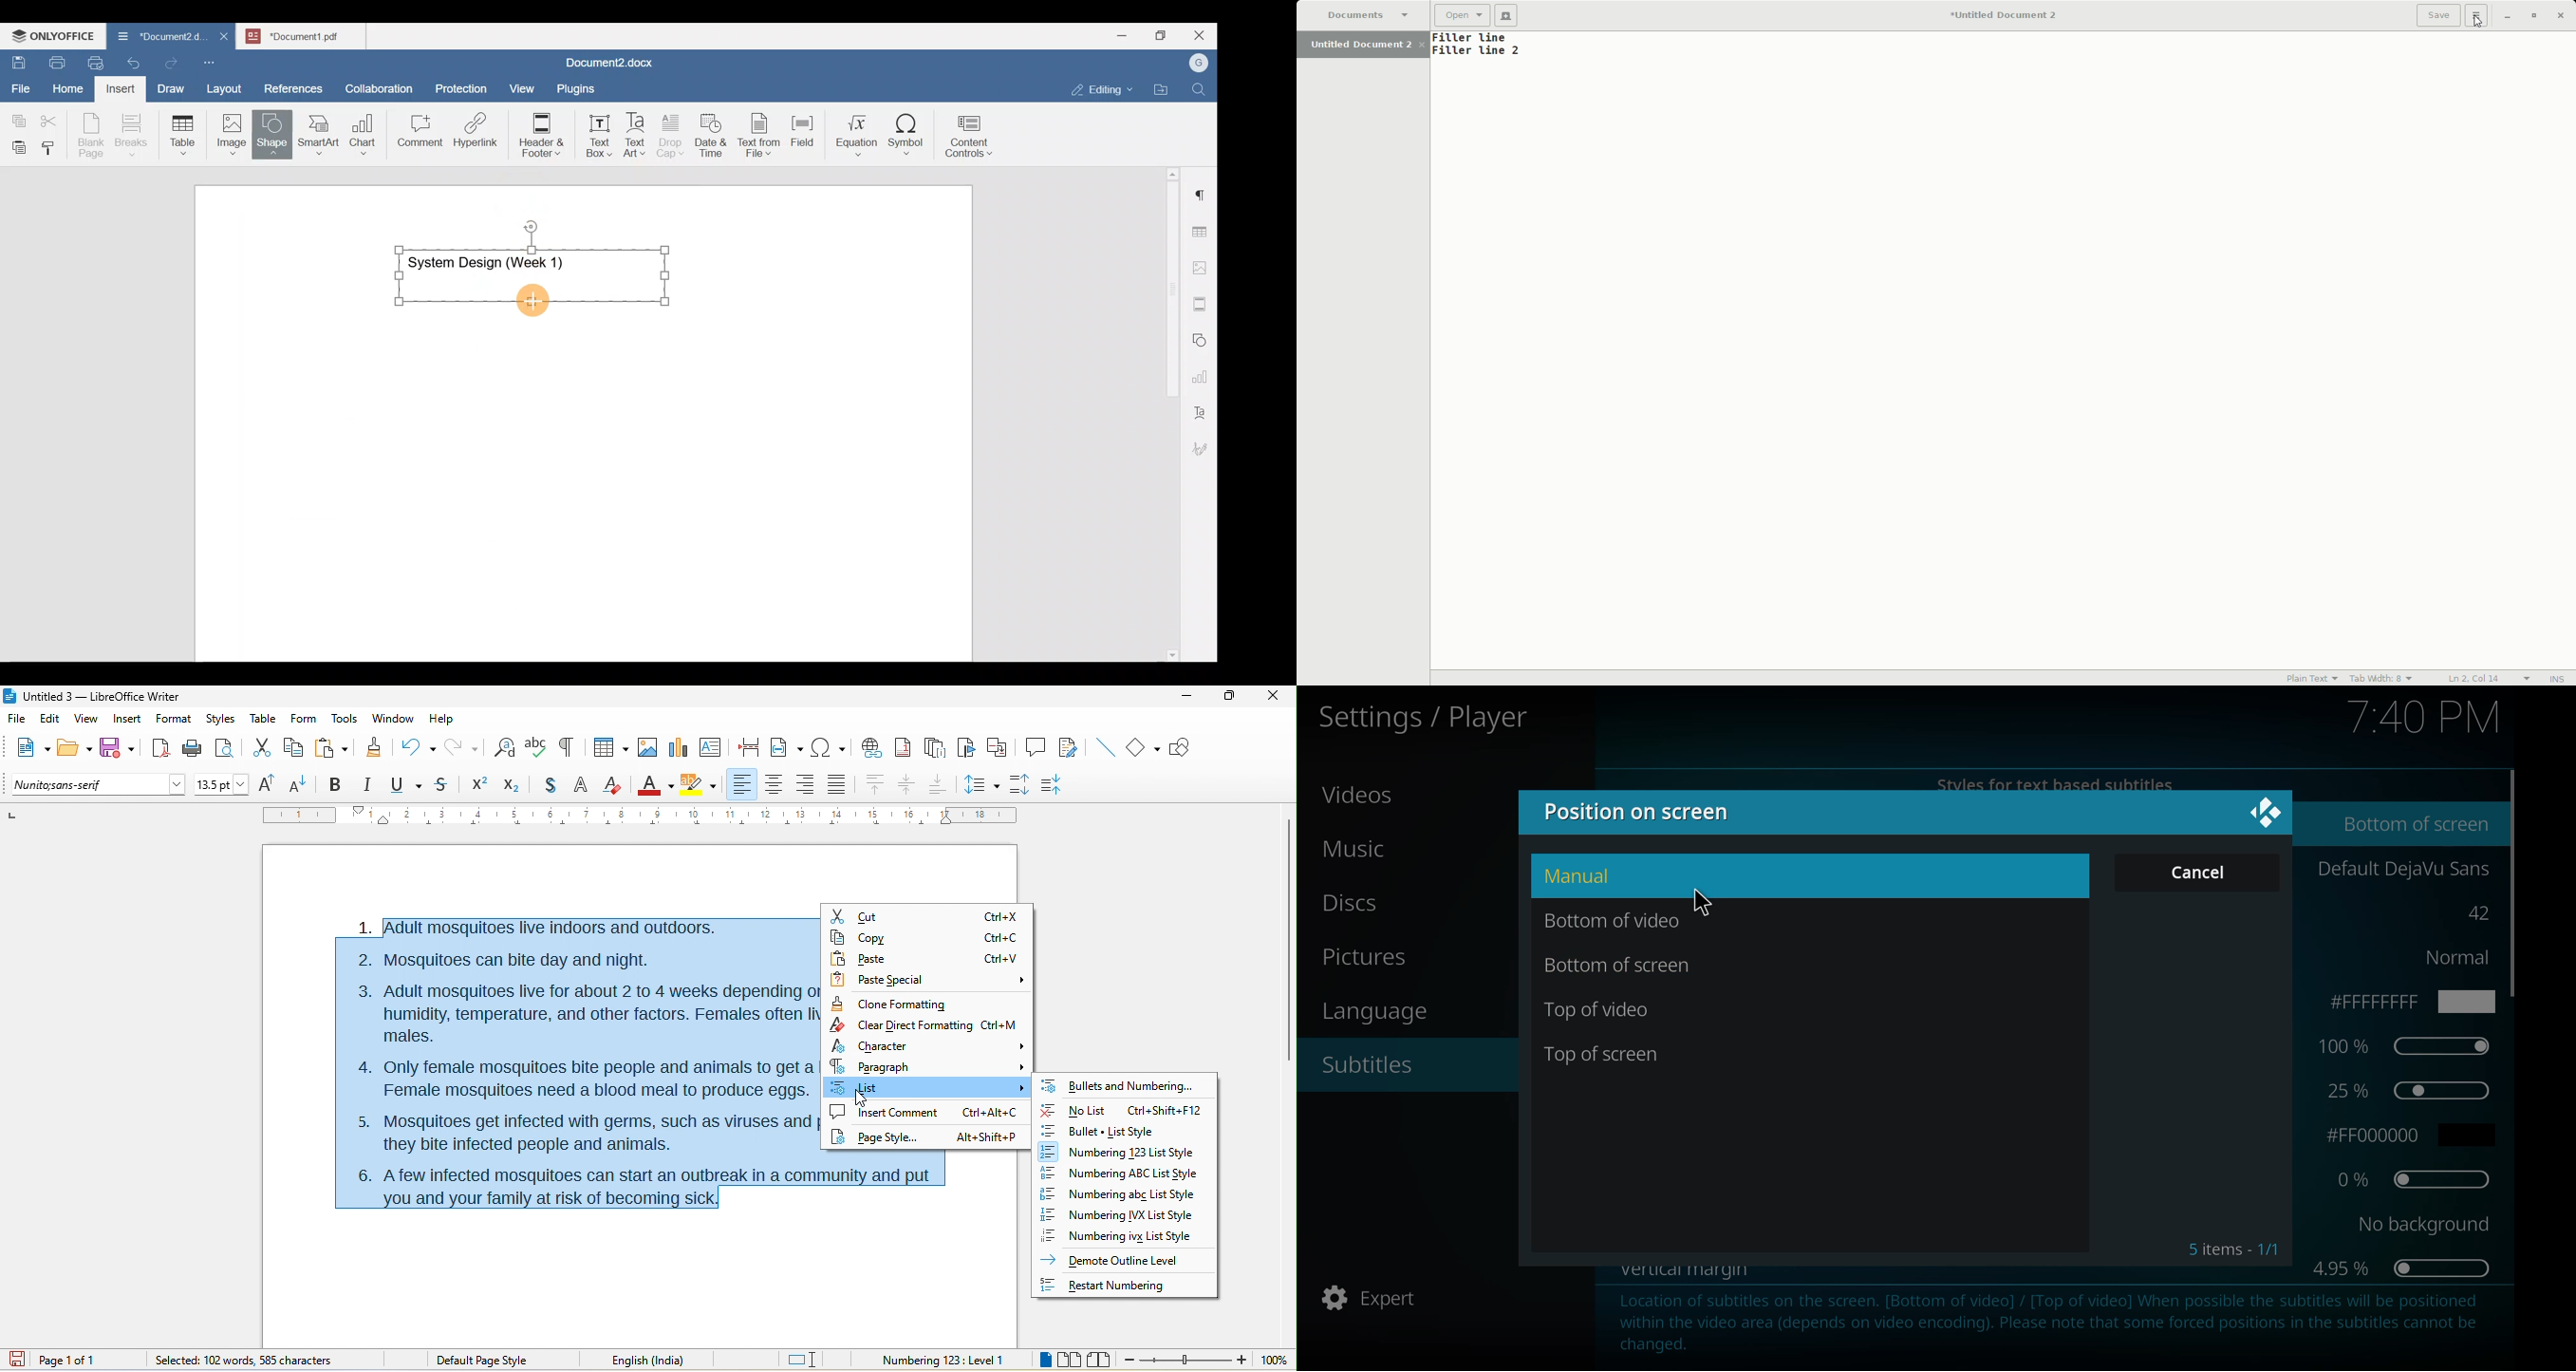 Image resolution: width=2576 pixels, height=1372 pixels. Describe the element at coordinates (1001, 747) in the screenshot. I see `cross reference` at that location.